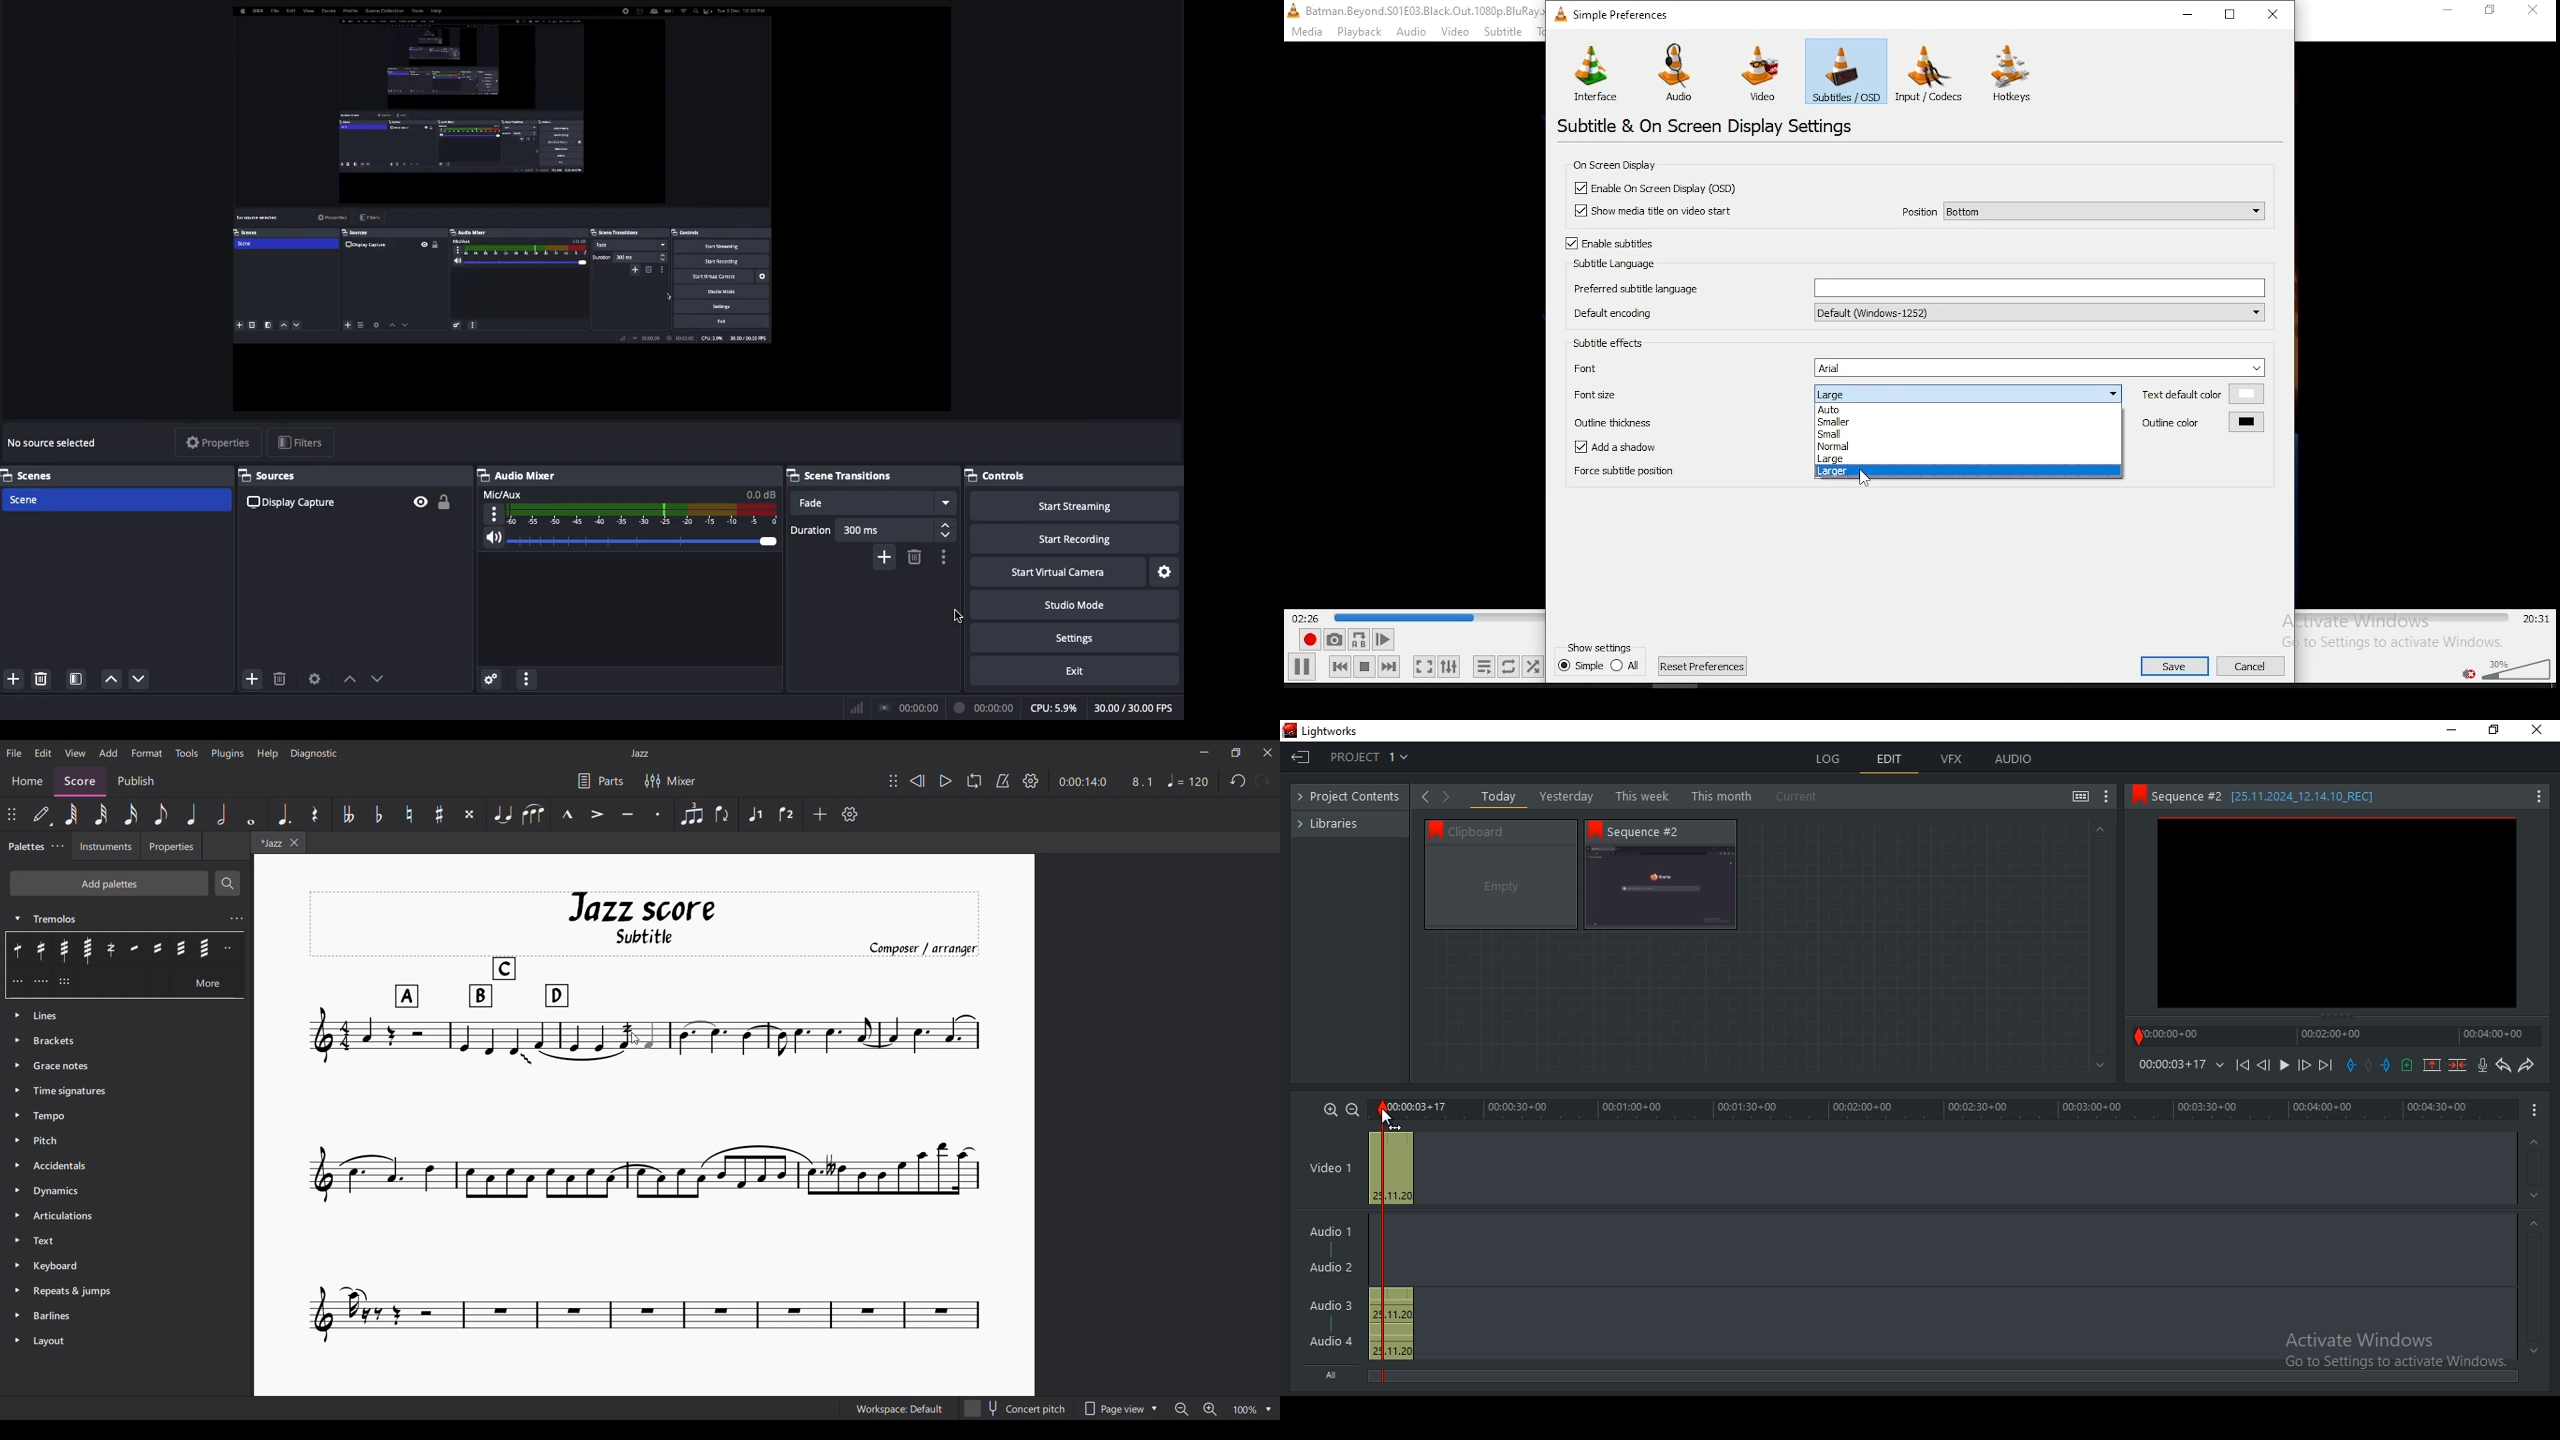 Image resolution: width=2576 pixels, height=1456 pixels. I want to click on Delete, so click(43, 678).